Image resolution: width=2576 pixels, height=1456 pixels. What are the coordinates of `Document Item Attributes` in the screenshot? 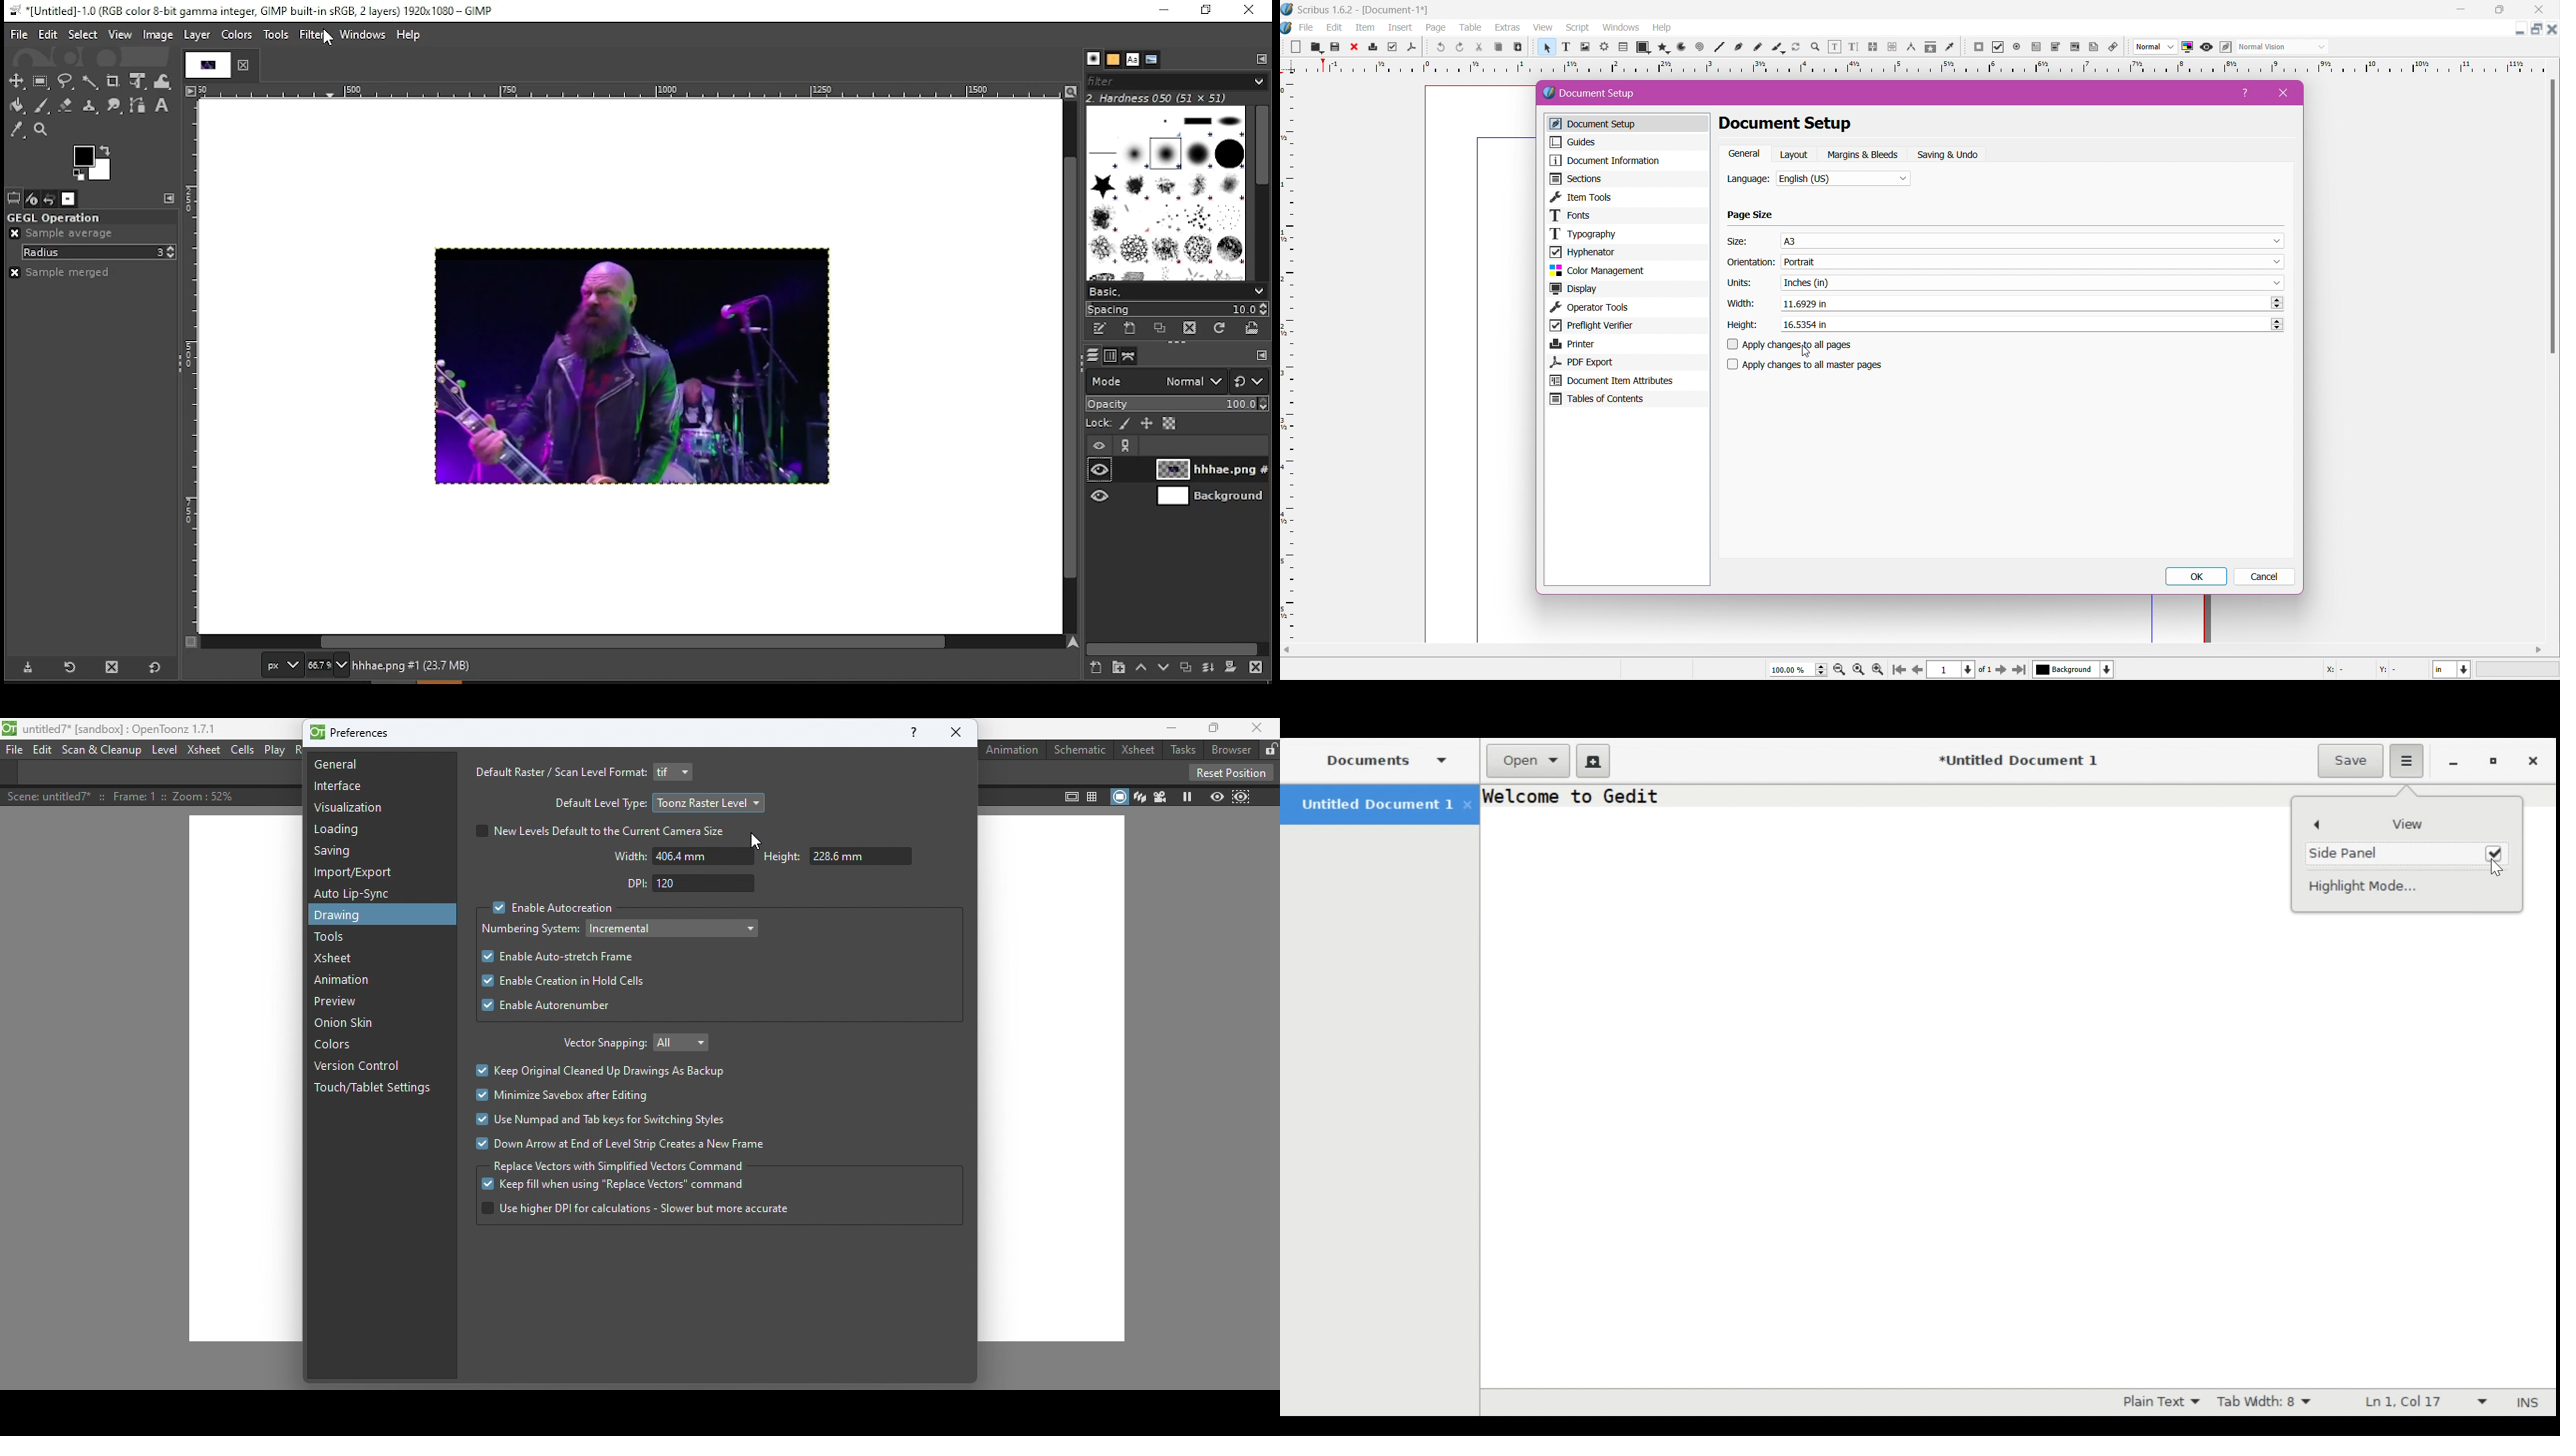 It's located at (1626, 381).